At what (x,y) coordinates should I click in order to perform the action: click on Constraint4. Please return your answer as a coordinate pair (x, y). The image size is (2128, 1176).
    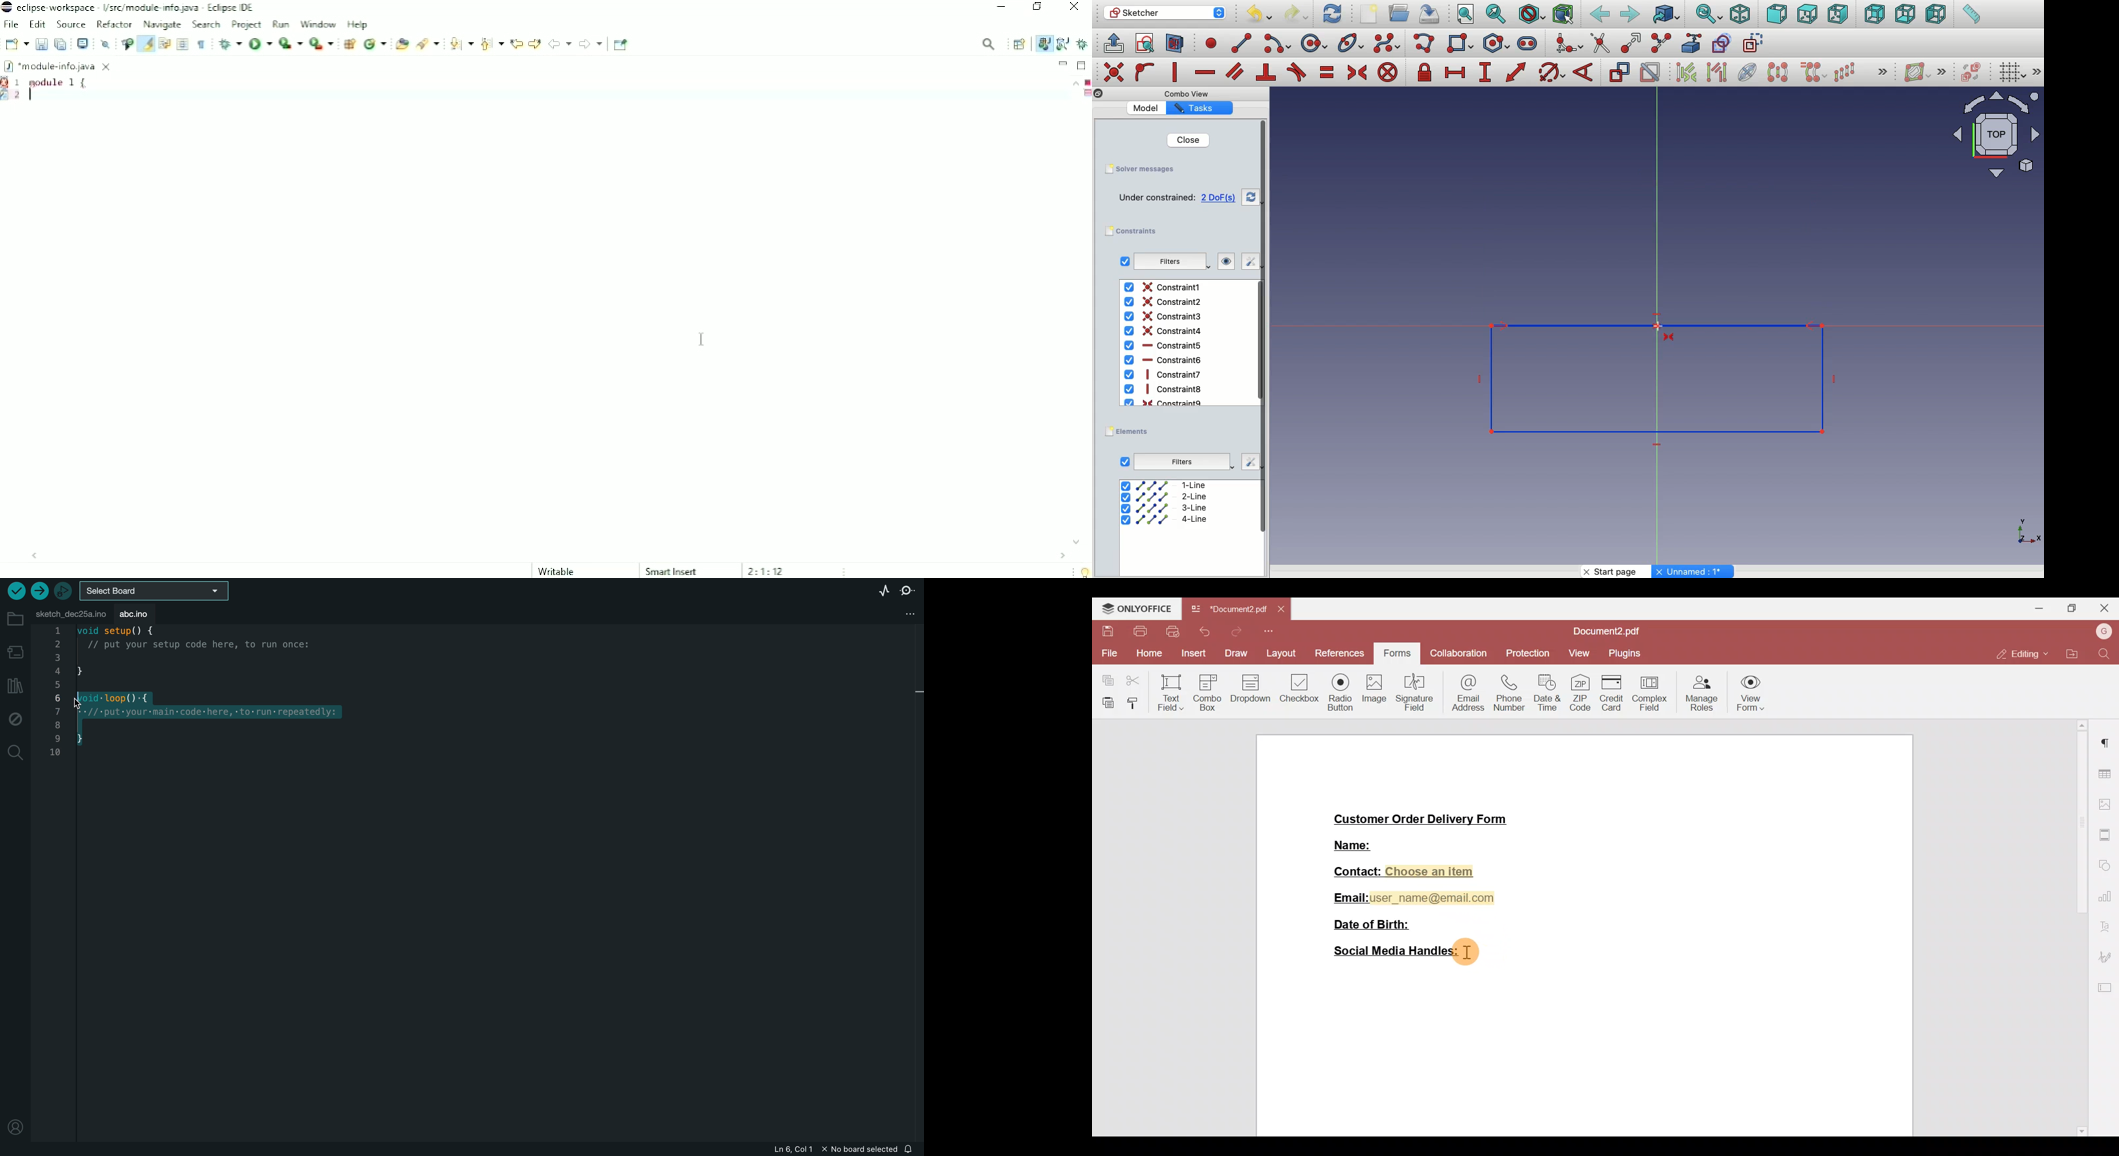
    Looking at the image, I should click on (1164, 331).